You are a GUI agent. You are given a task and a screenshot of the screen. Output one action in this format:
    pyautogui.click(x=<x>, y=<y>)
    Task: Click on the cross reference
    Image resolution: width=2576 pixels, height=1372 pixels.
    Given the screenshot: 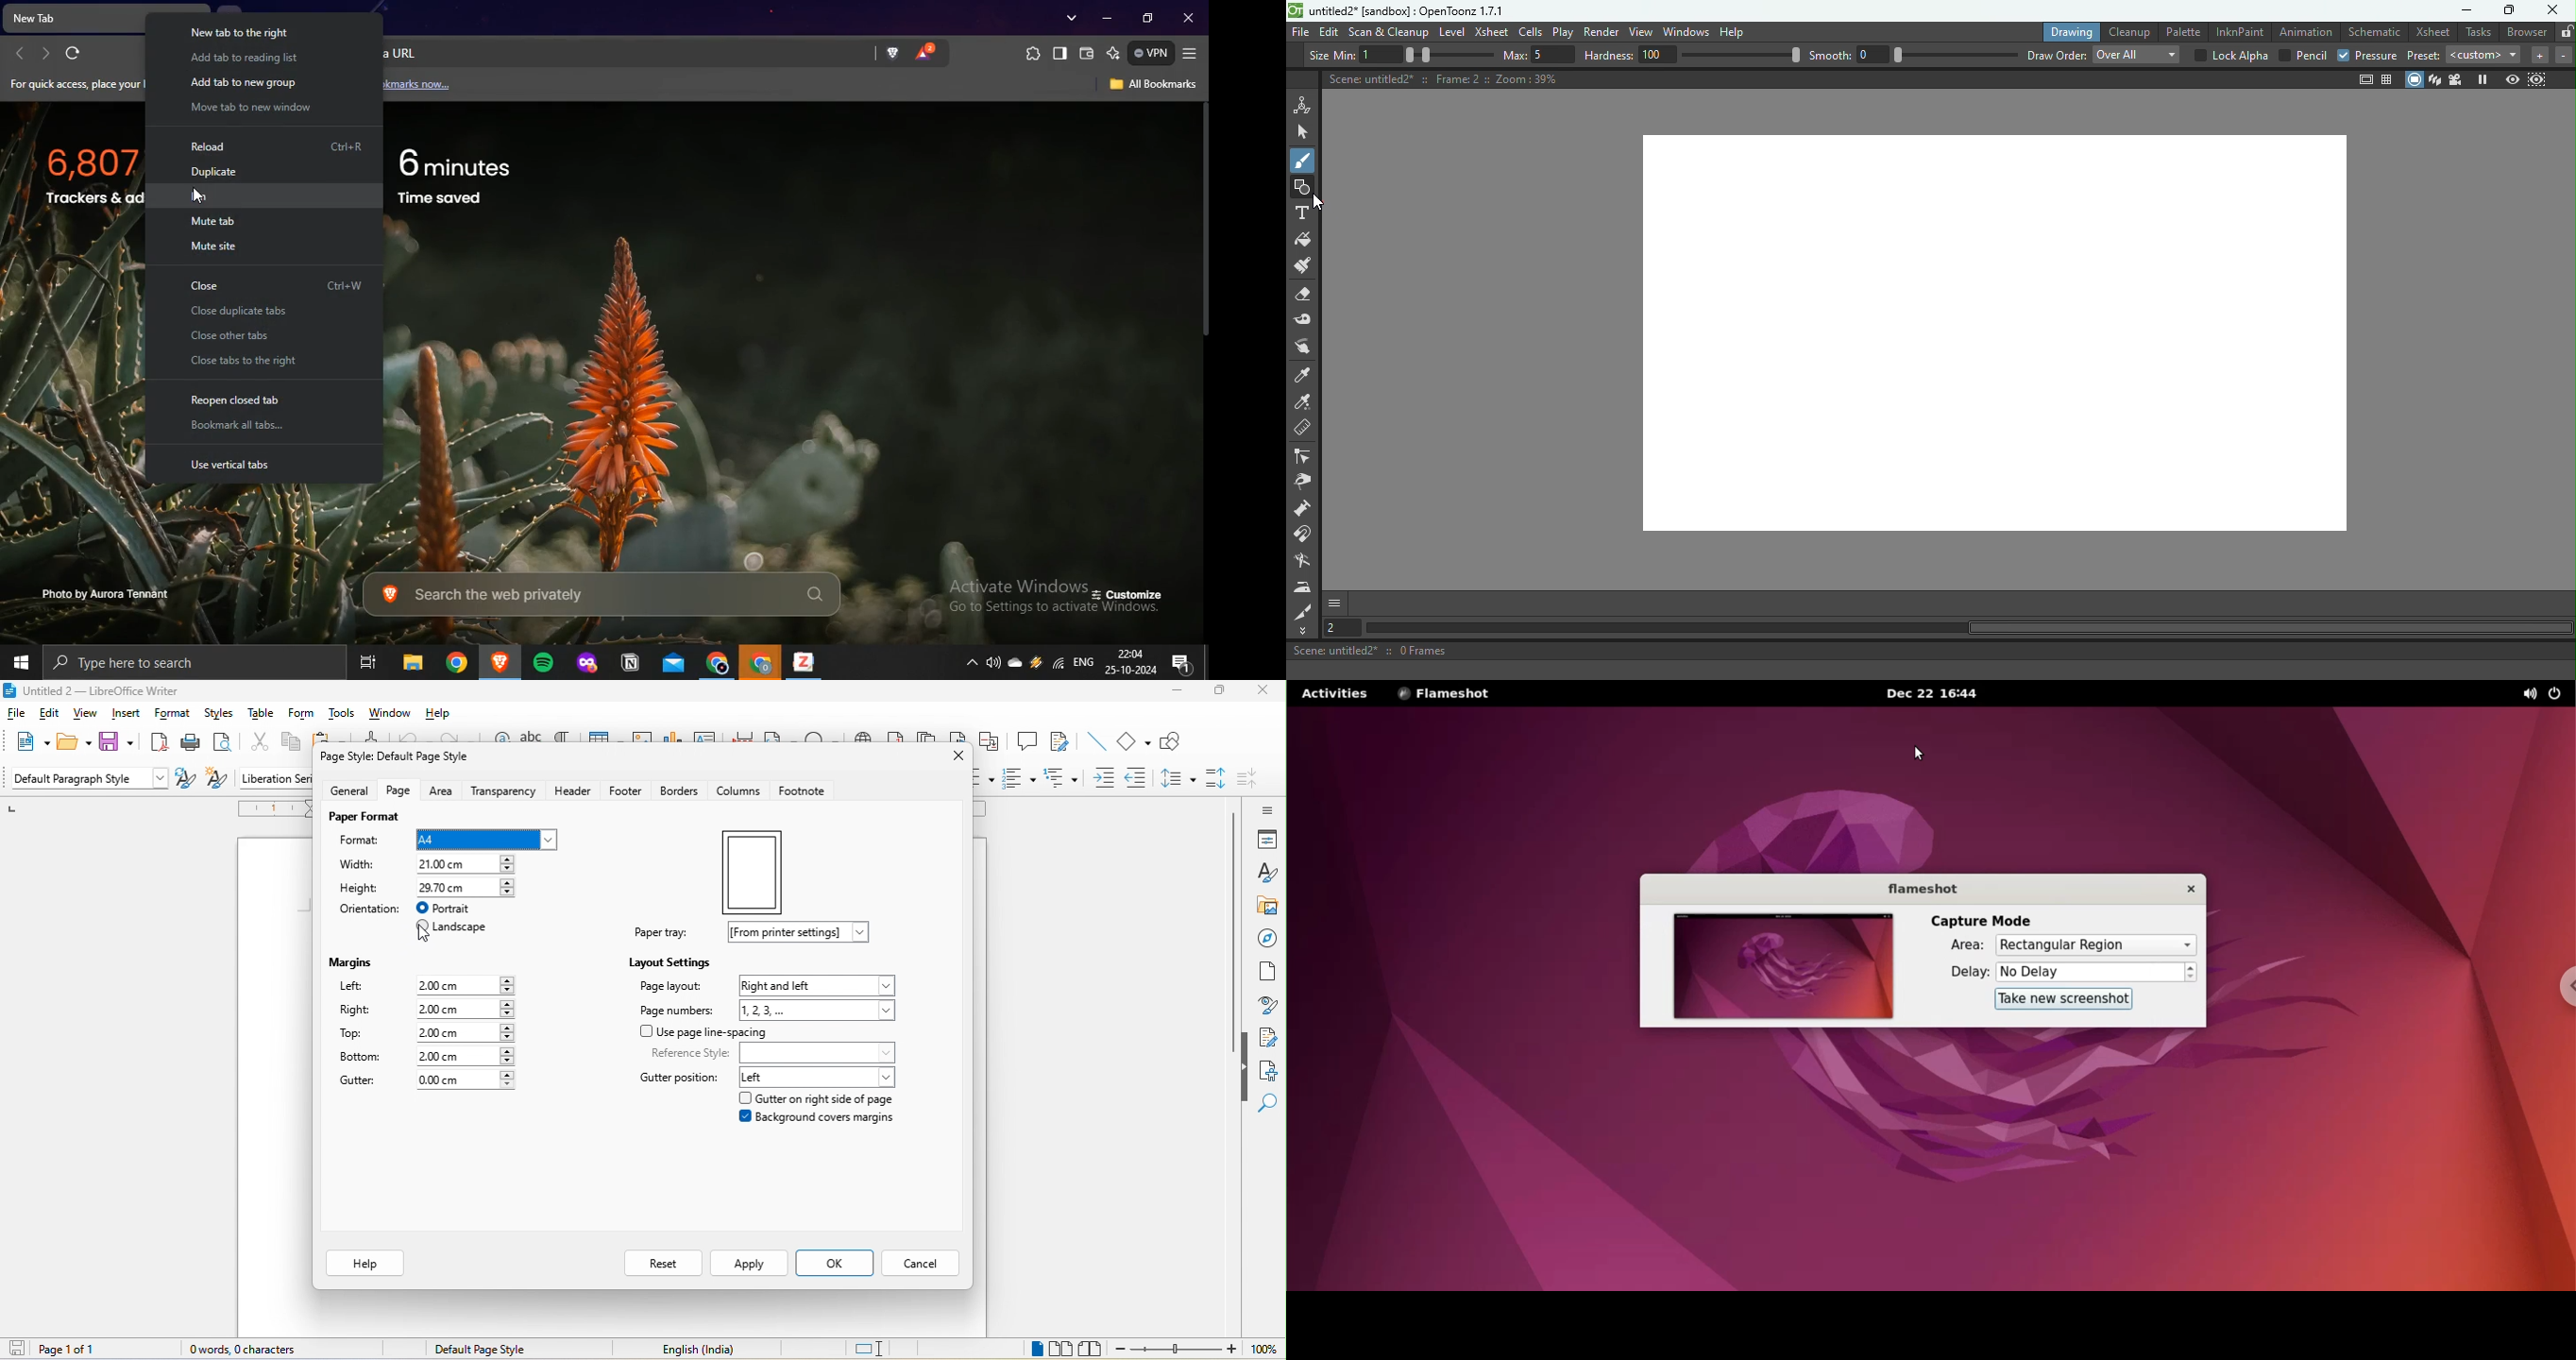 What is the action you would take?
    pyautogui.click(x=993, y=744)
    